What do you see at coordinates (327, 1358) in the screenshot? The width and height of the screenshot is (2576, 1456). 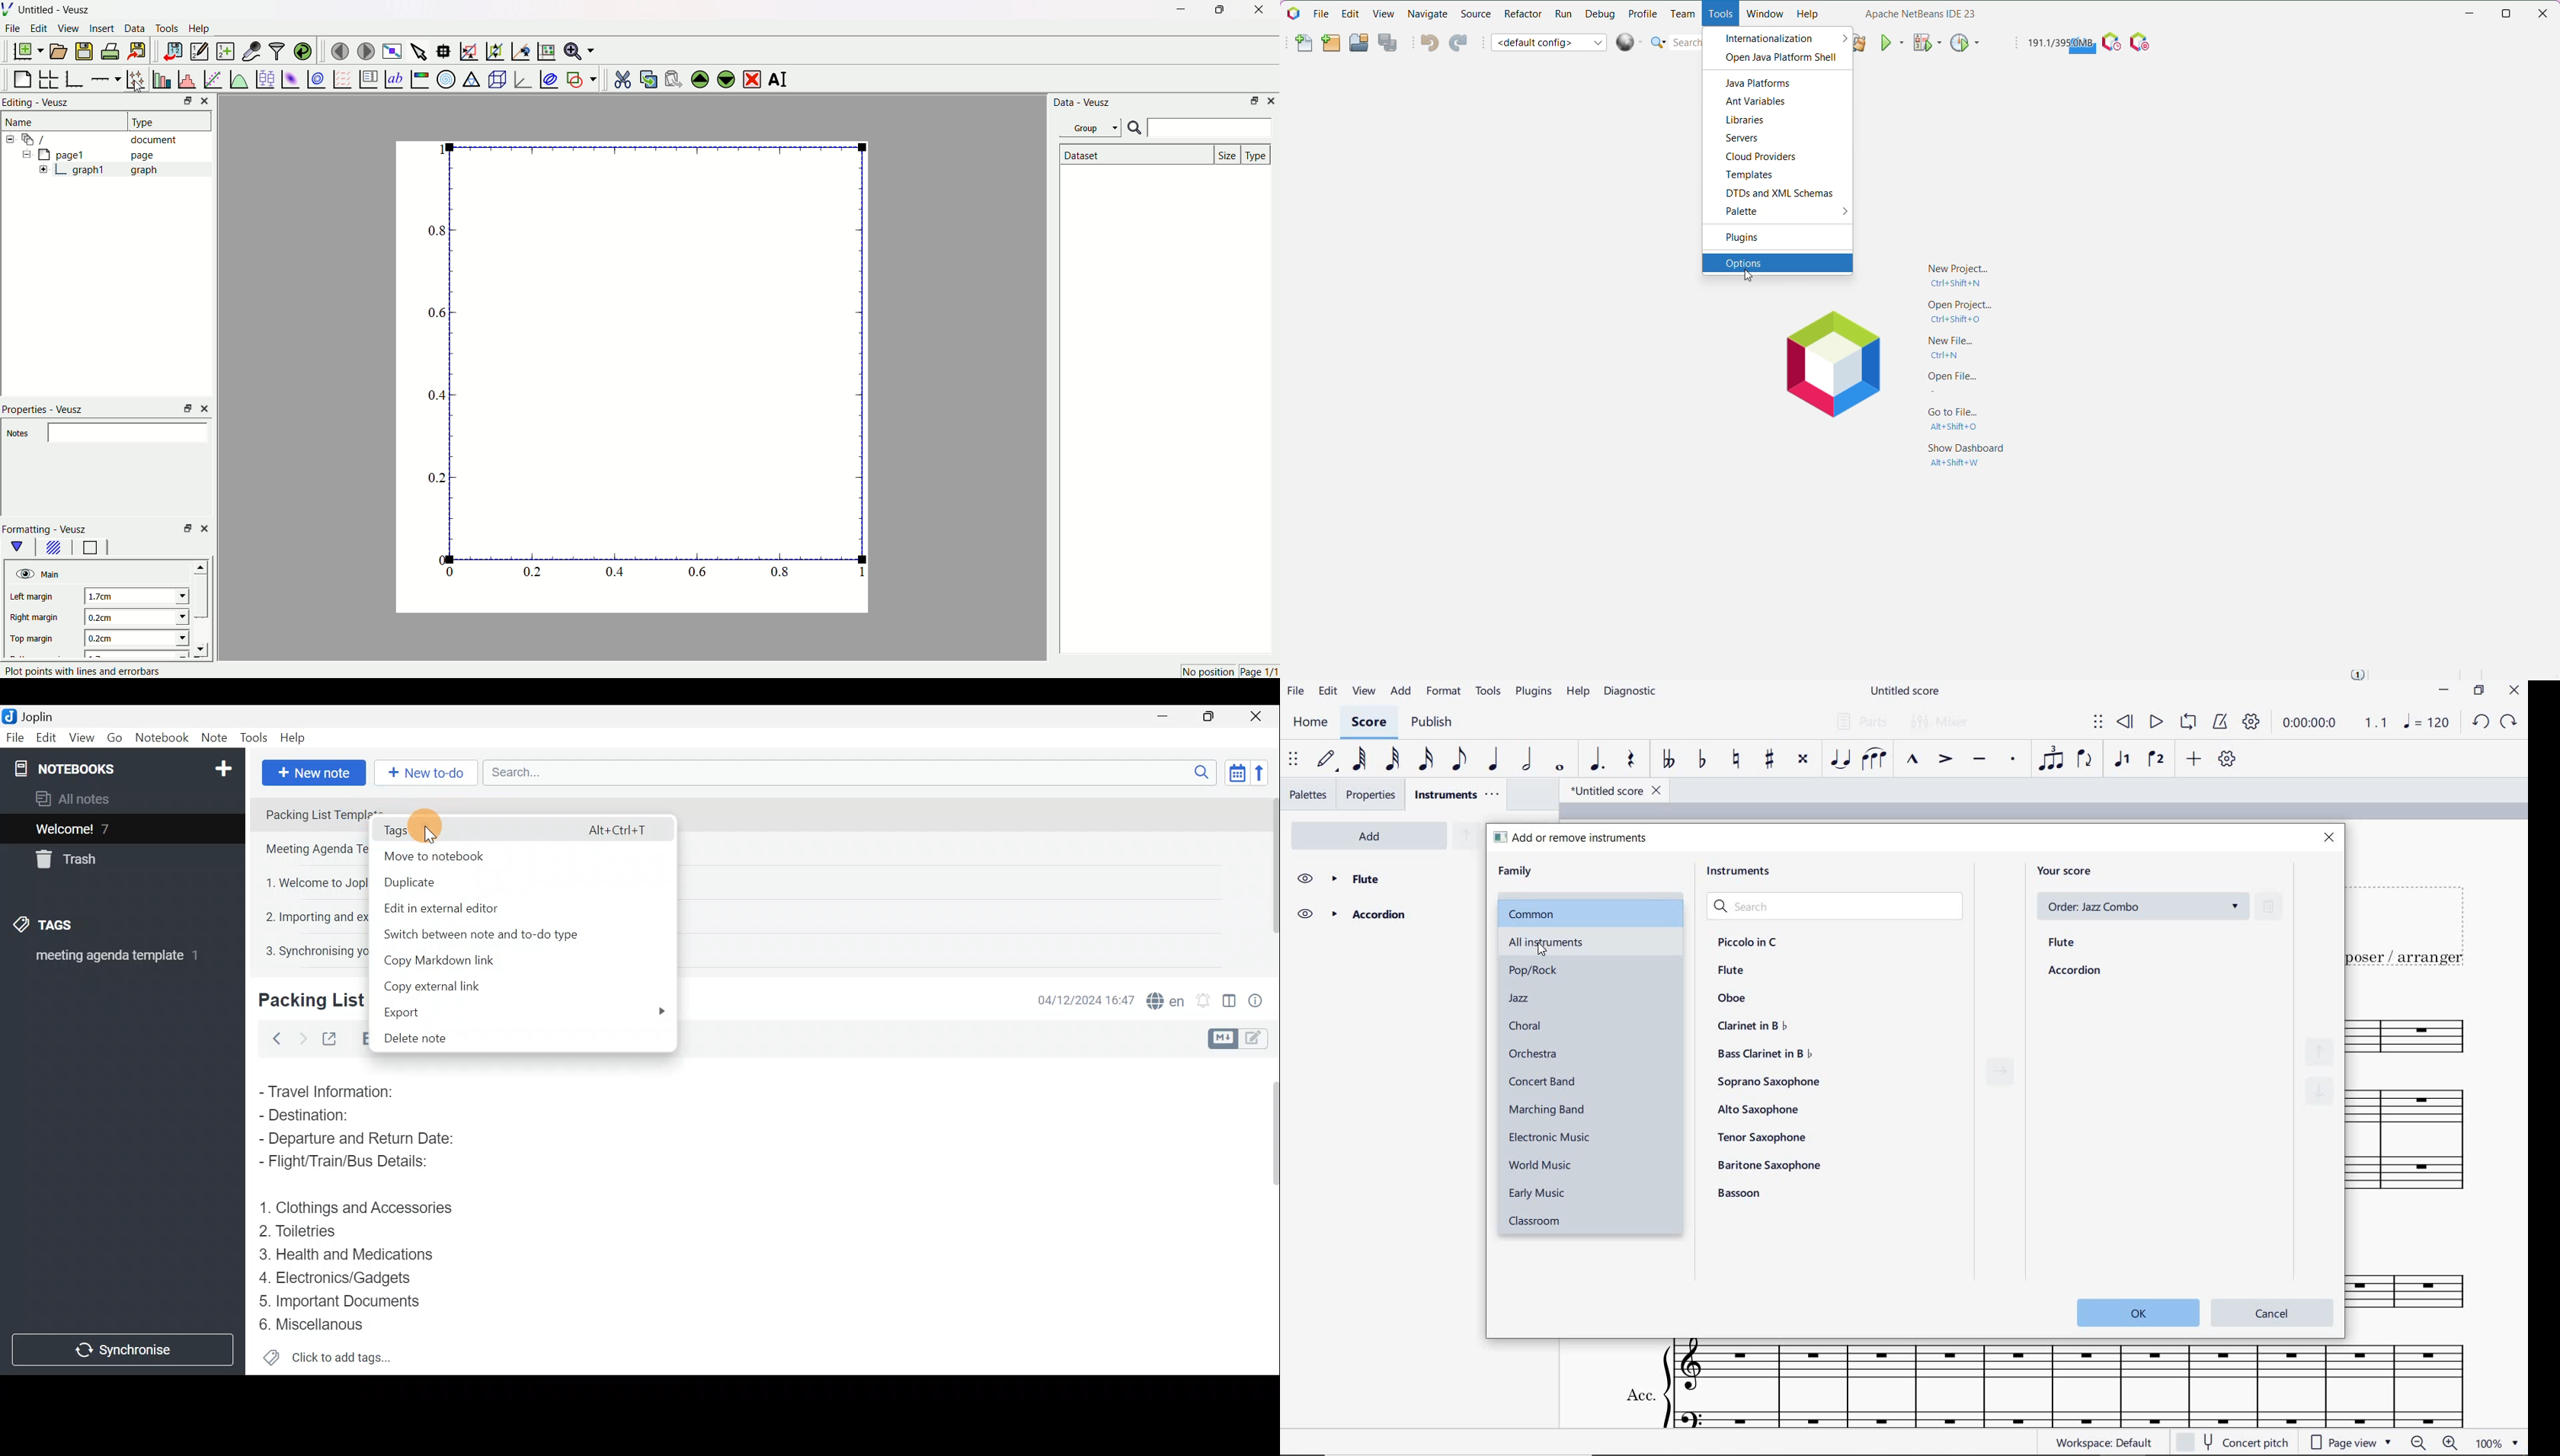 I see `Click to add tags` at bounding box center [327, 1358].